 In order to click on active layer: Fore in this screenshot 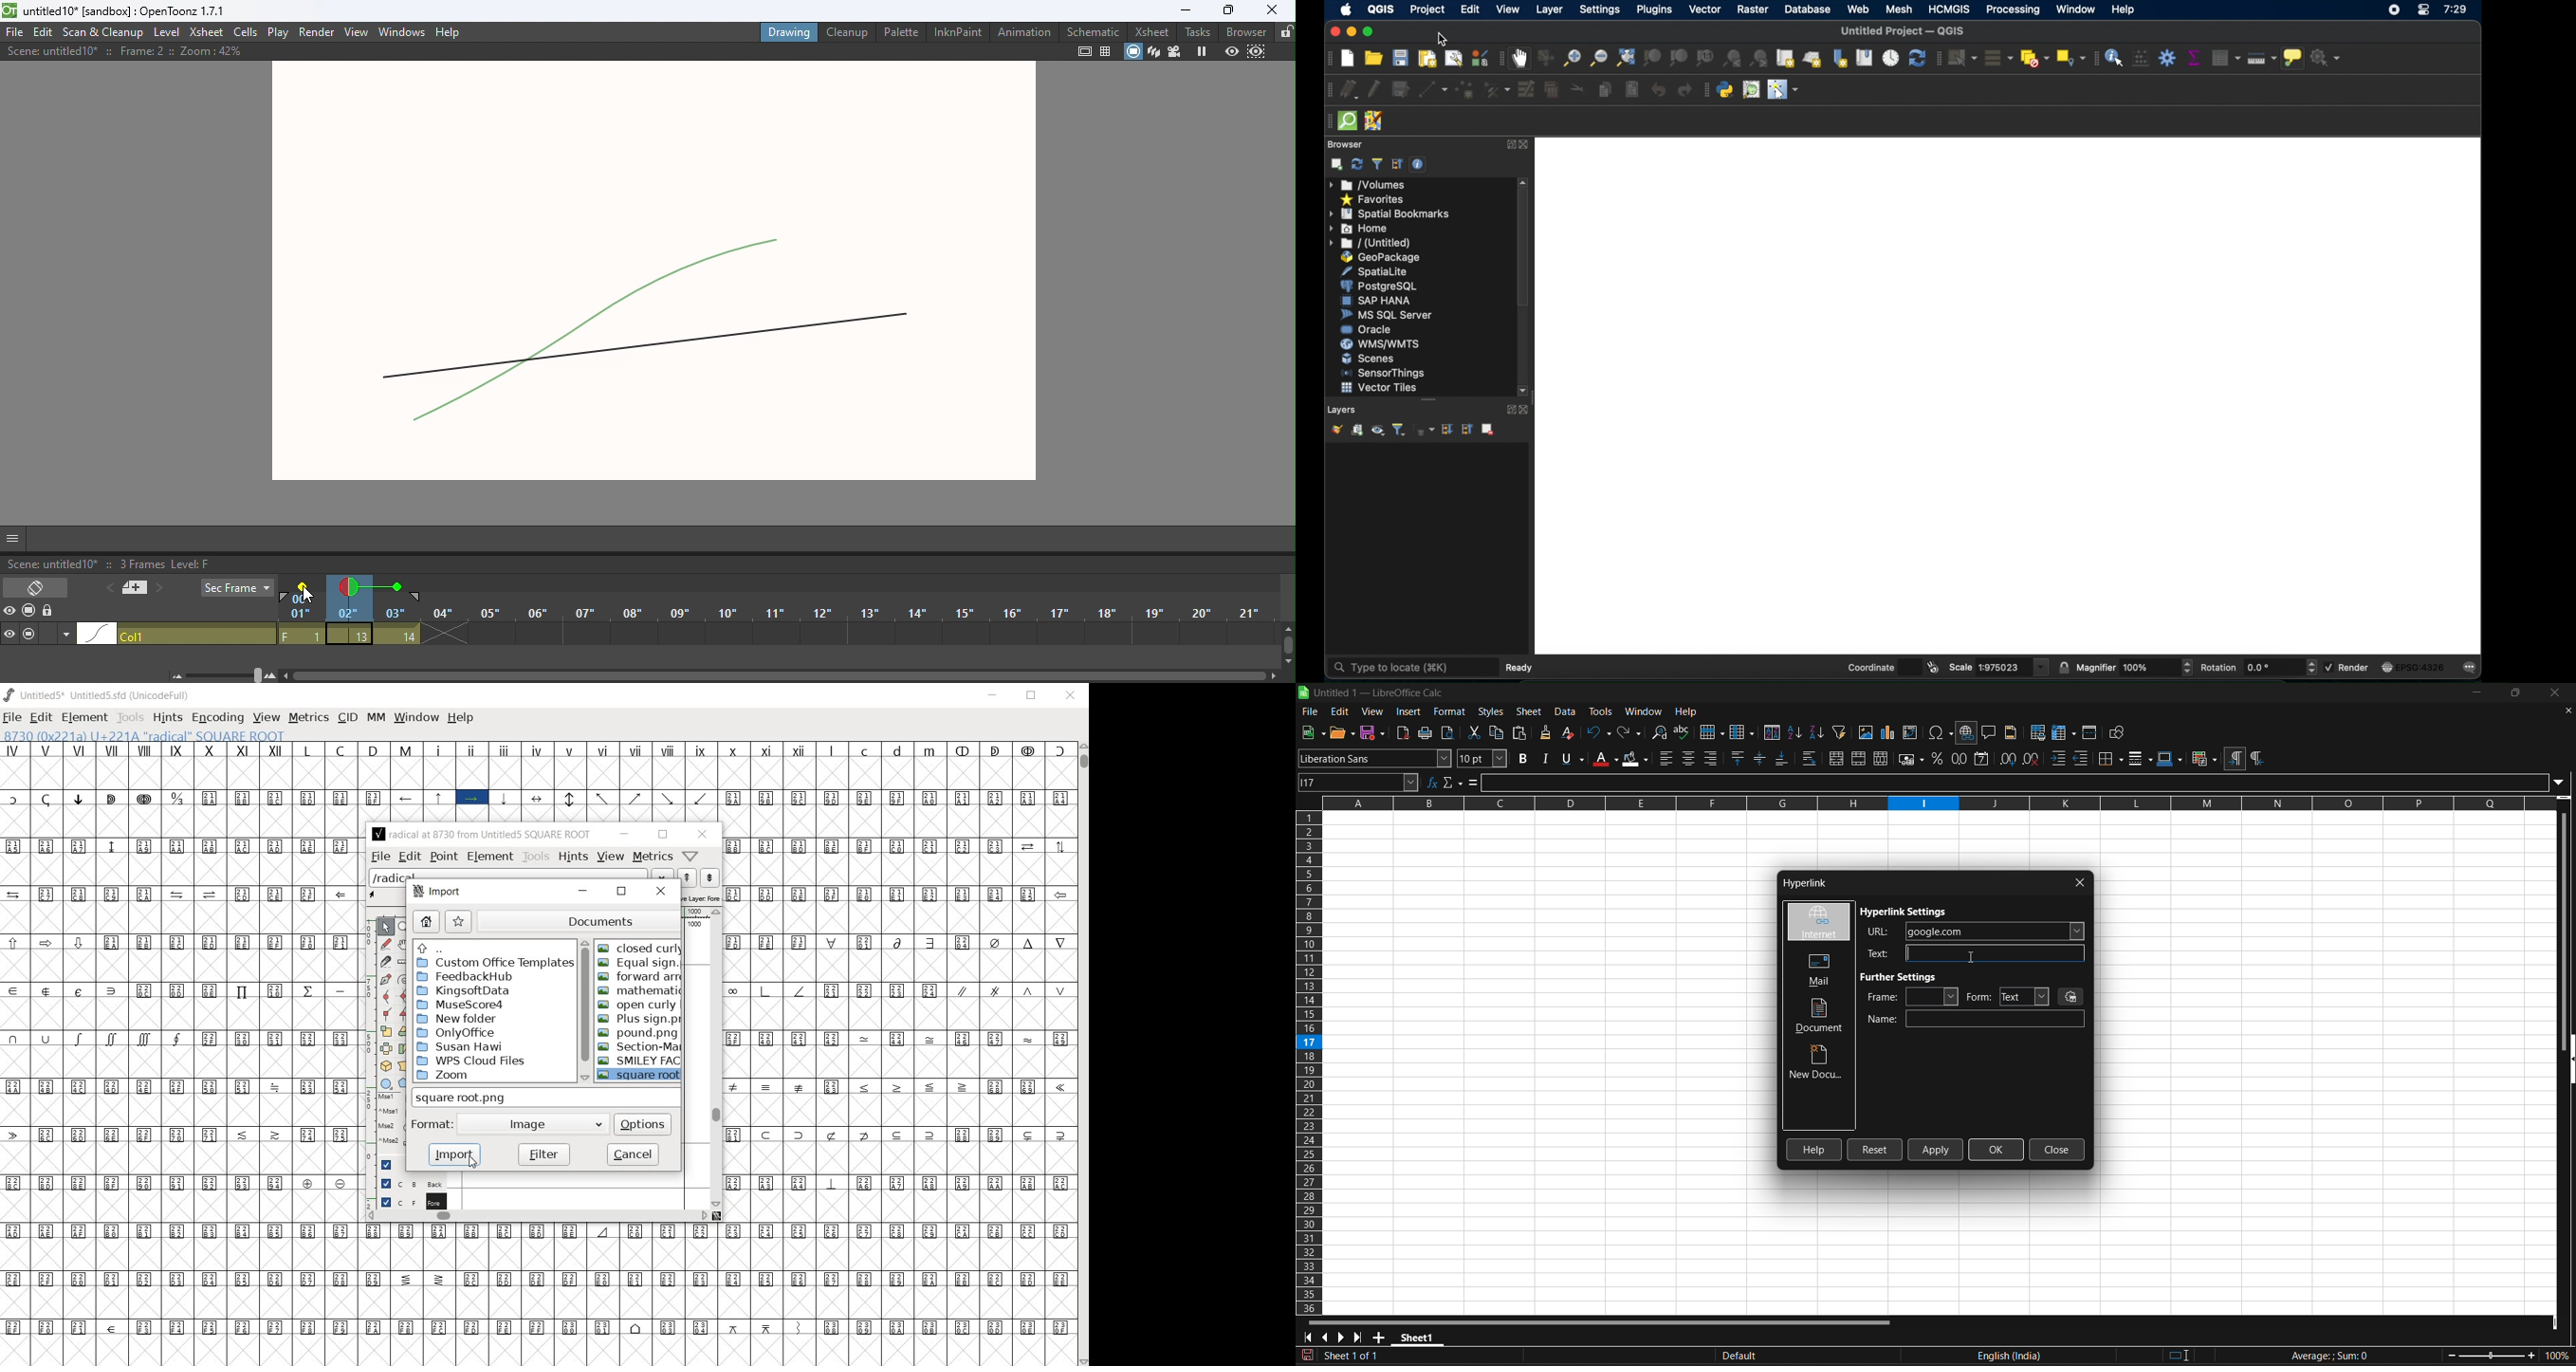, I will do `click(702, 897)`.